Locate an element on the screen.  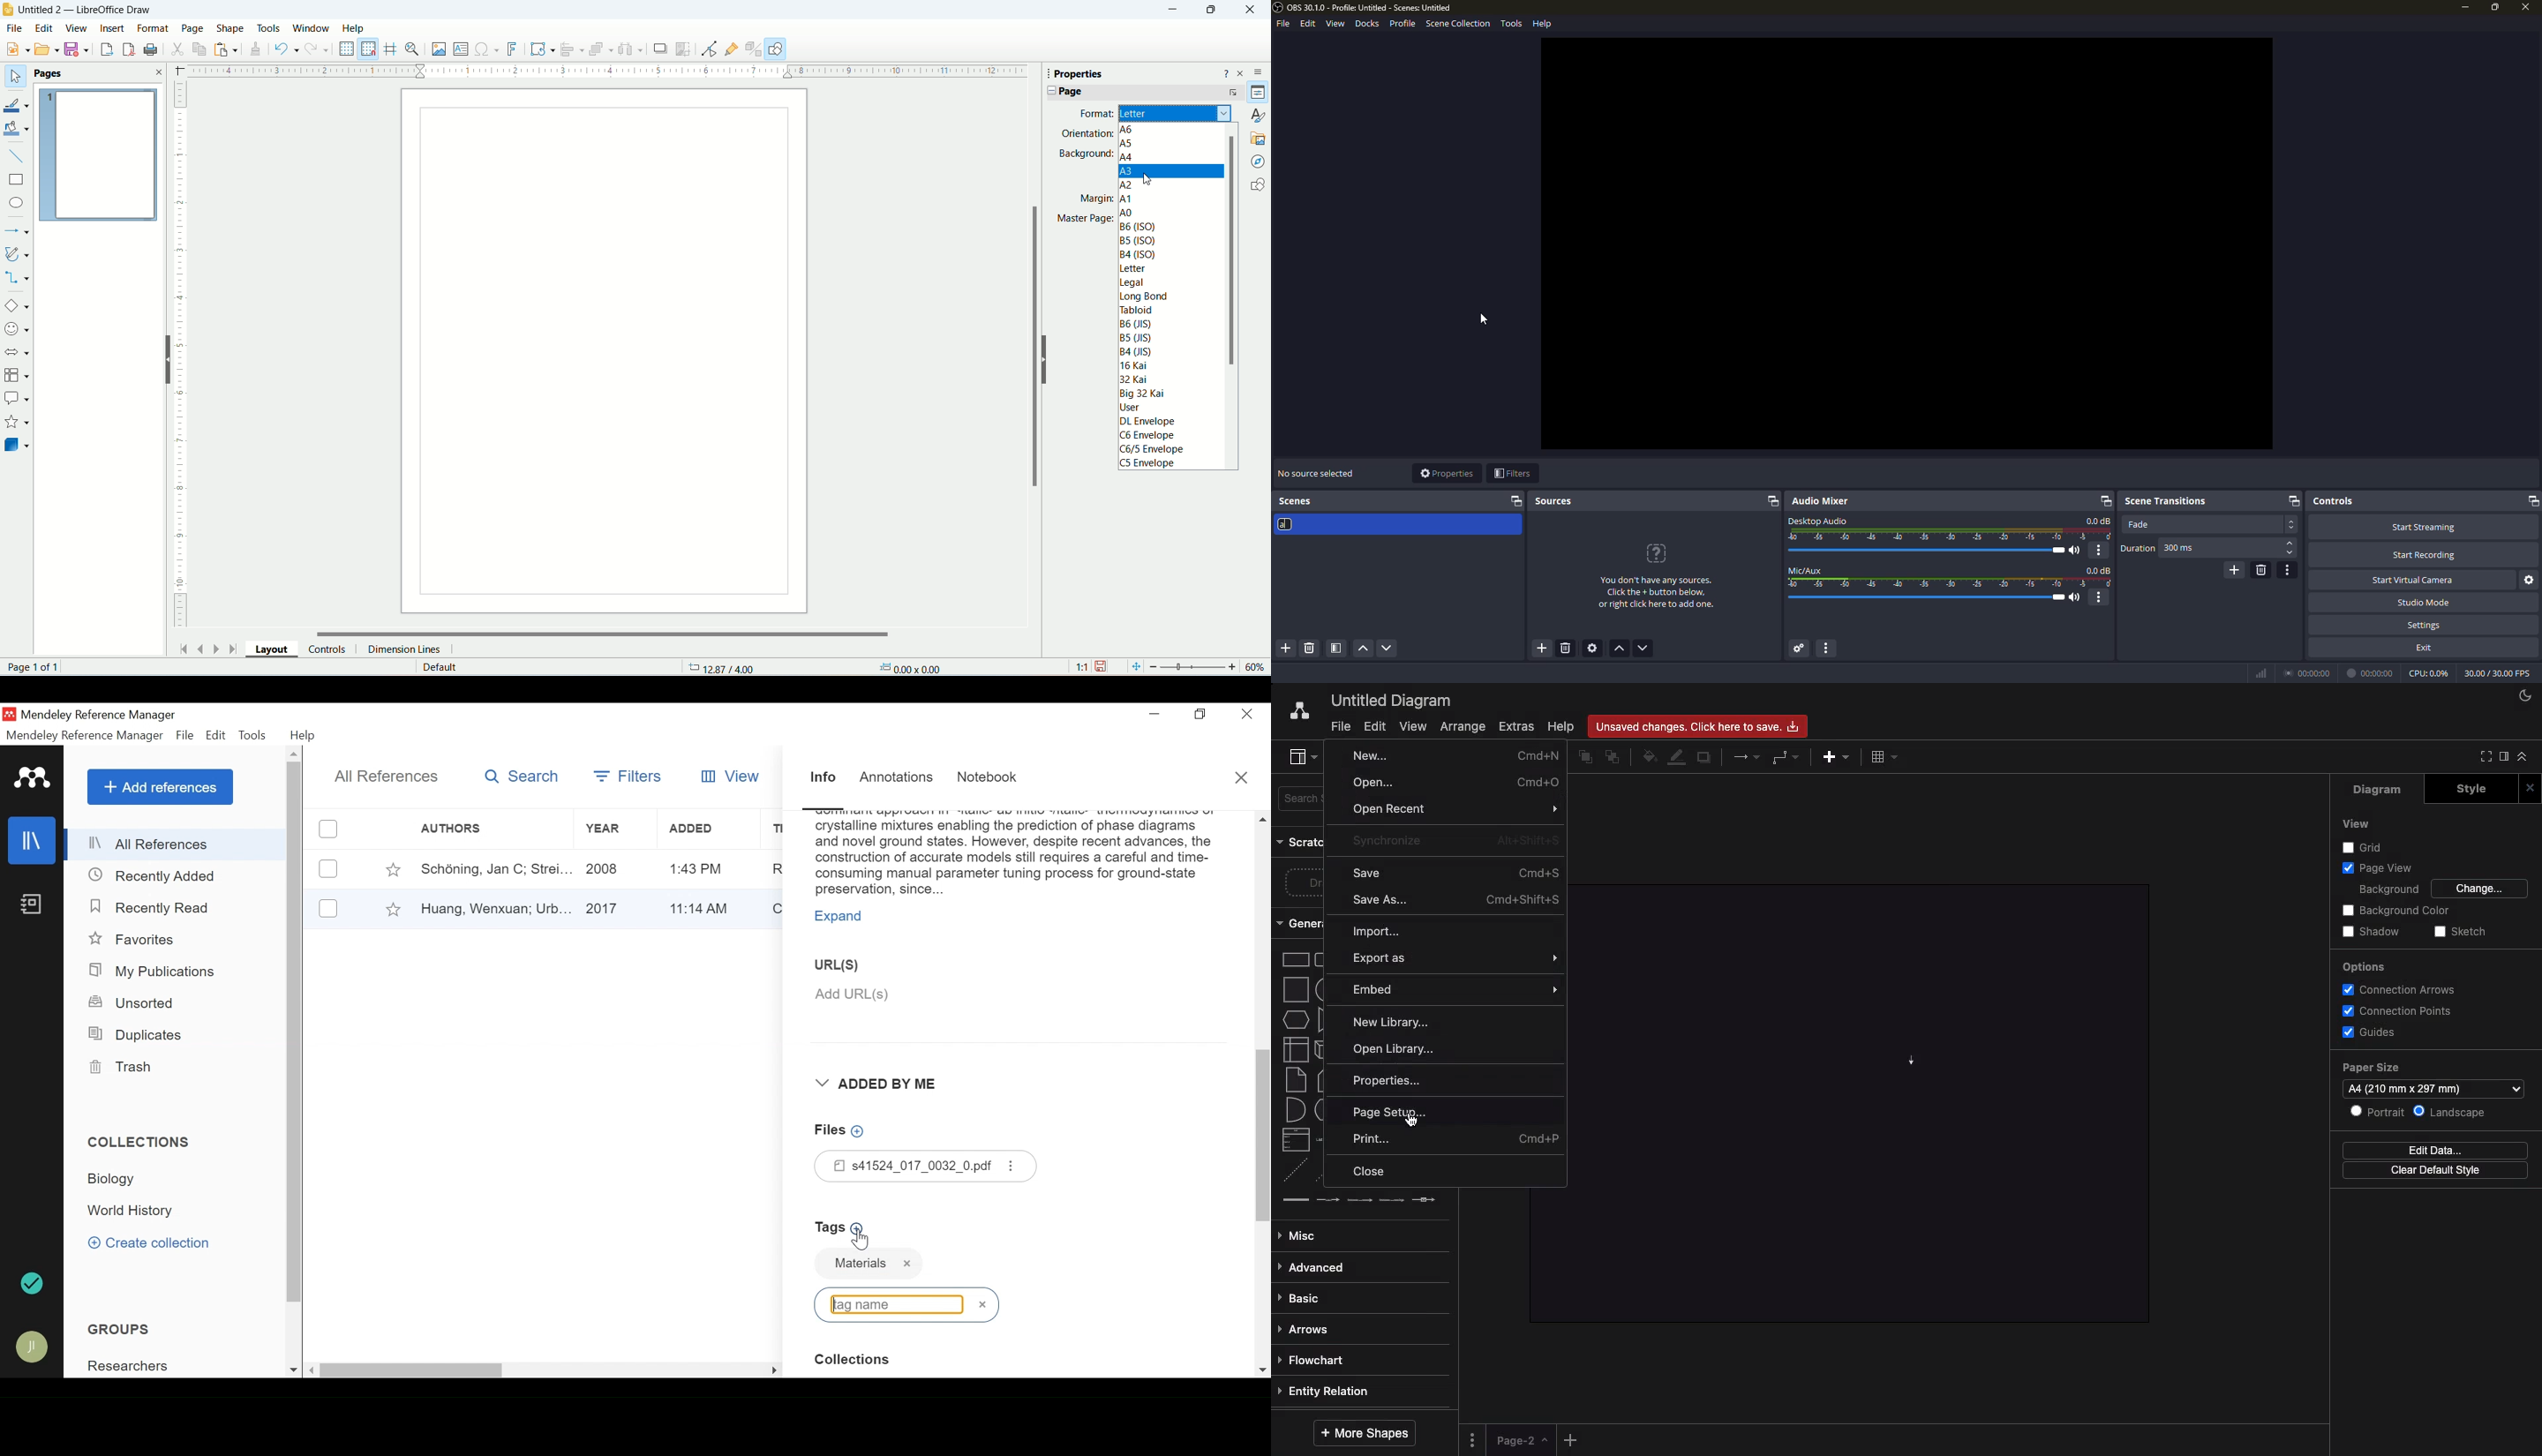
Notebook is located at coordinates (31, 903).